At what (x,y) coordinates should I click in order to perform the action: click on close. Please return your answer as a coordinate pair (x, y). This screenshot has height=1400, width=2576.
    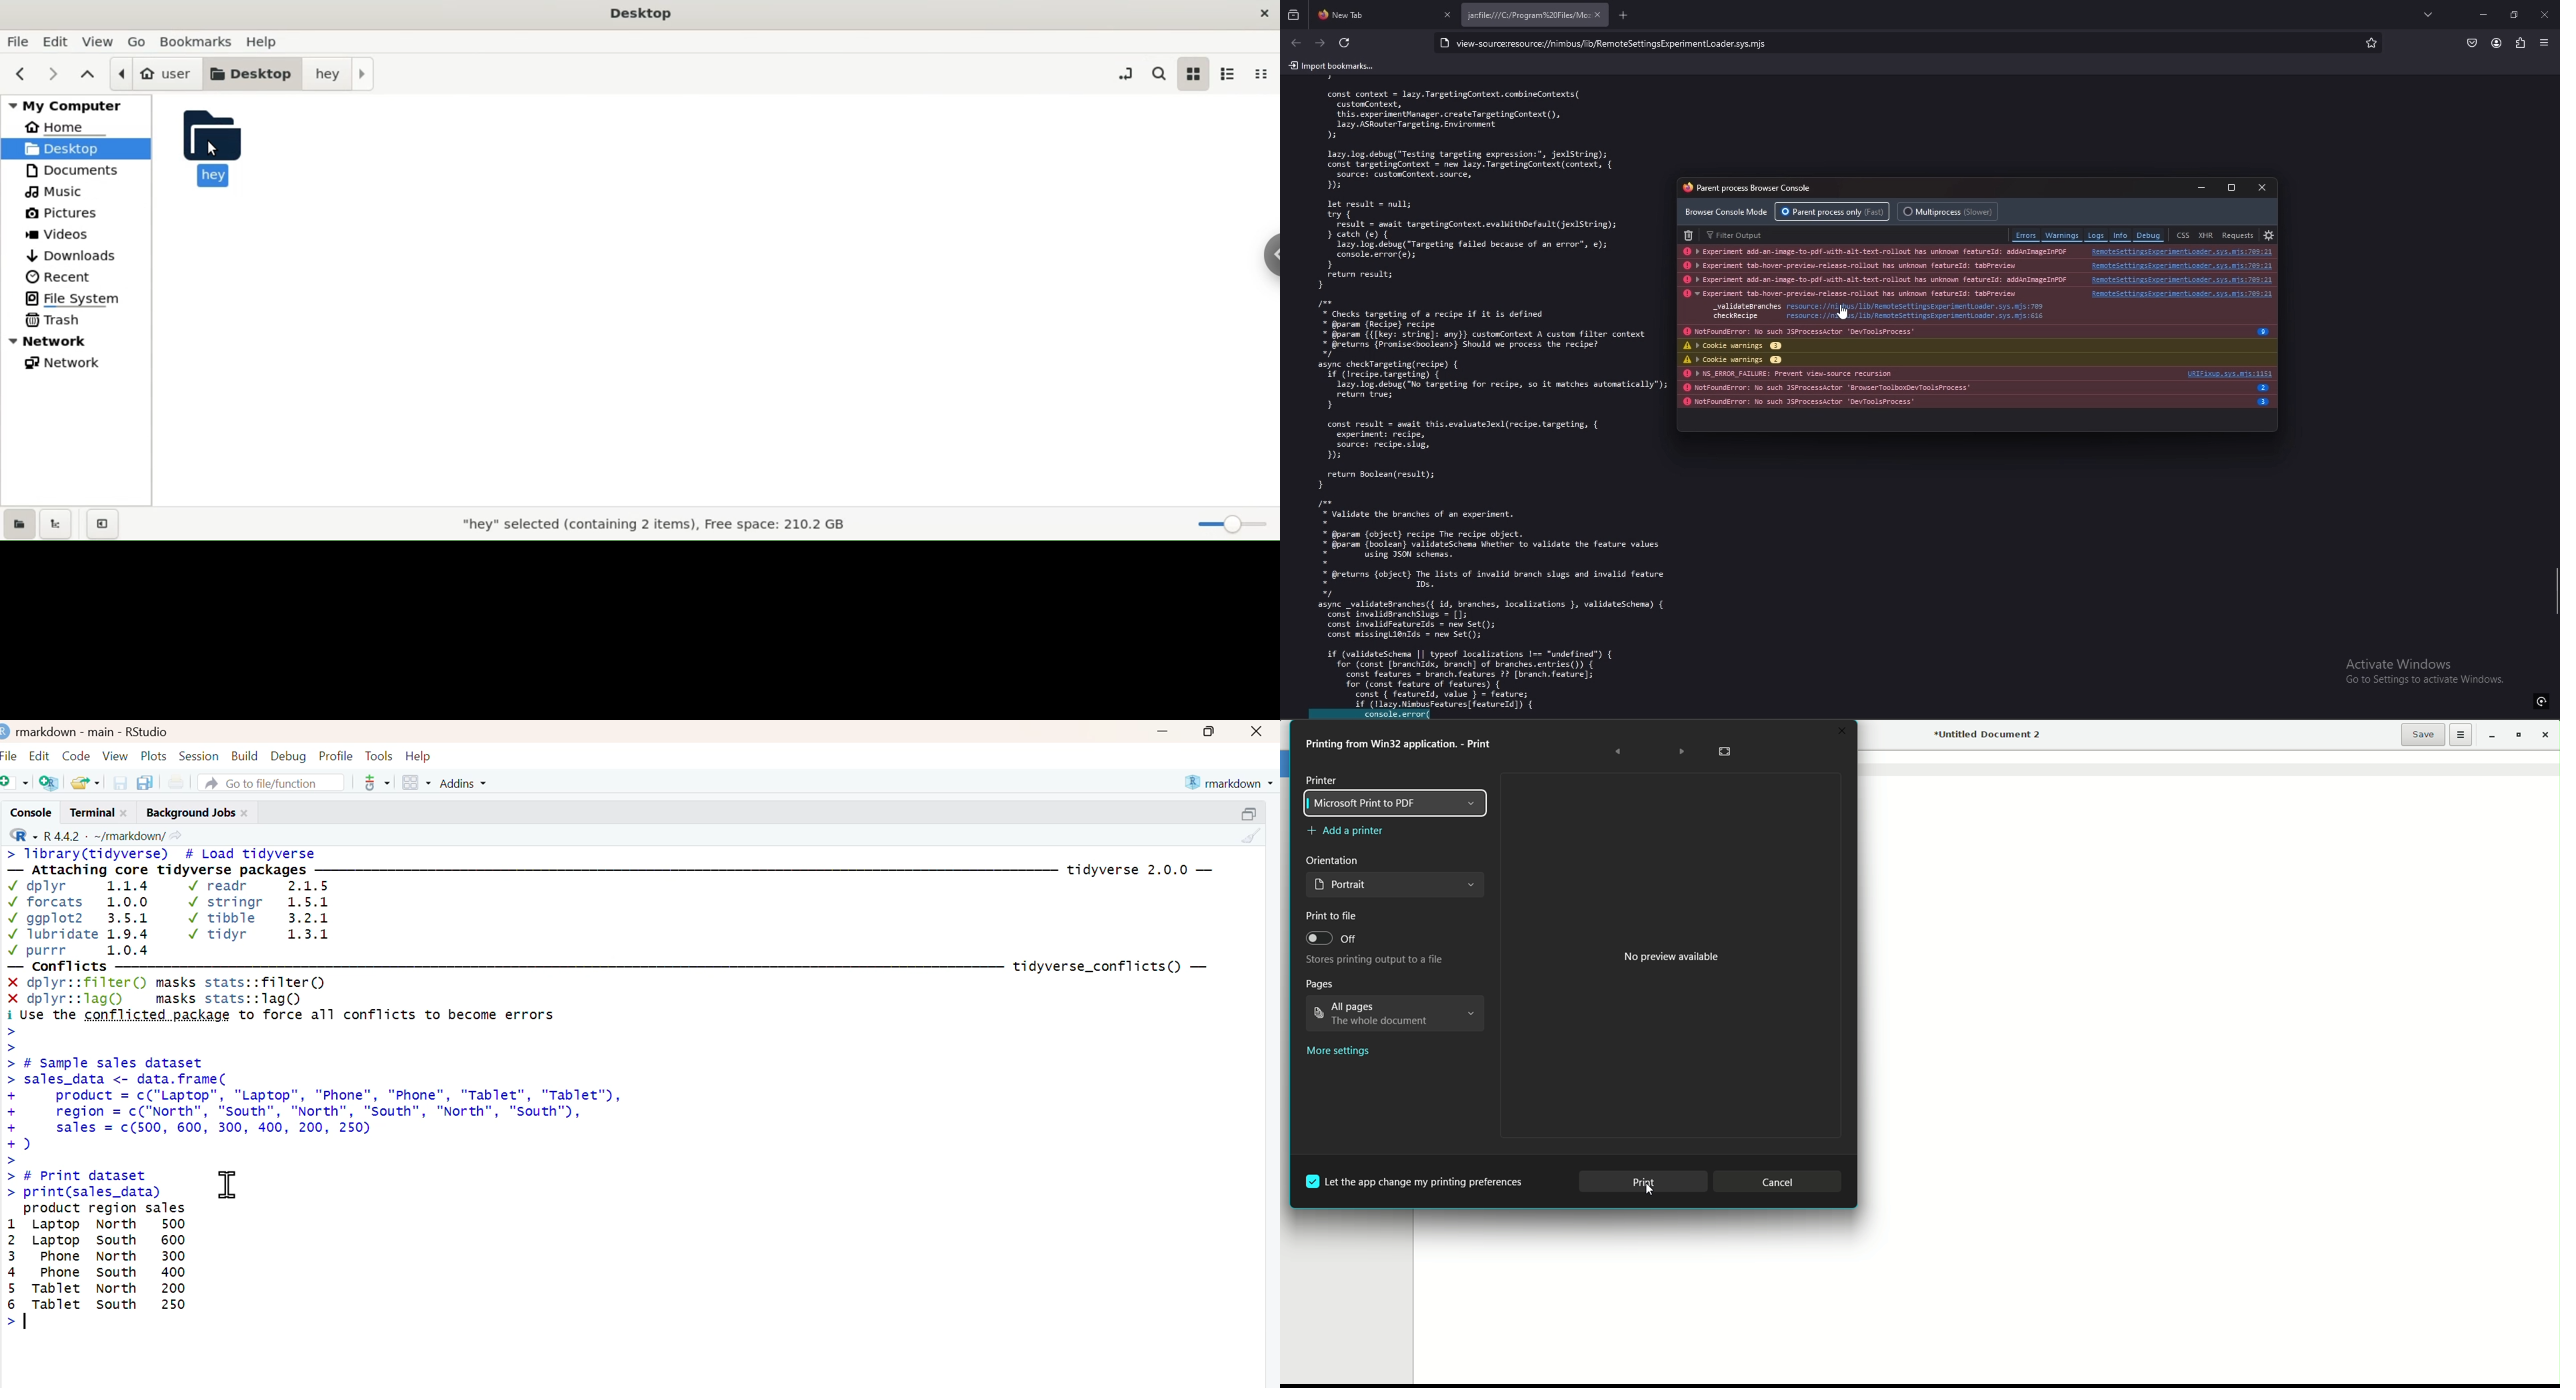
    Looking at the image, I should click on (127, 812).